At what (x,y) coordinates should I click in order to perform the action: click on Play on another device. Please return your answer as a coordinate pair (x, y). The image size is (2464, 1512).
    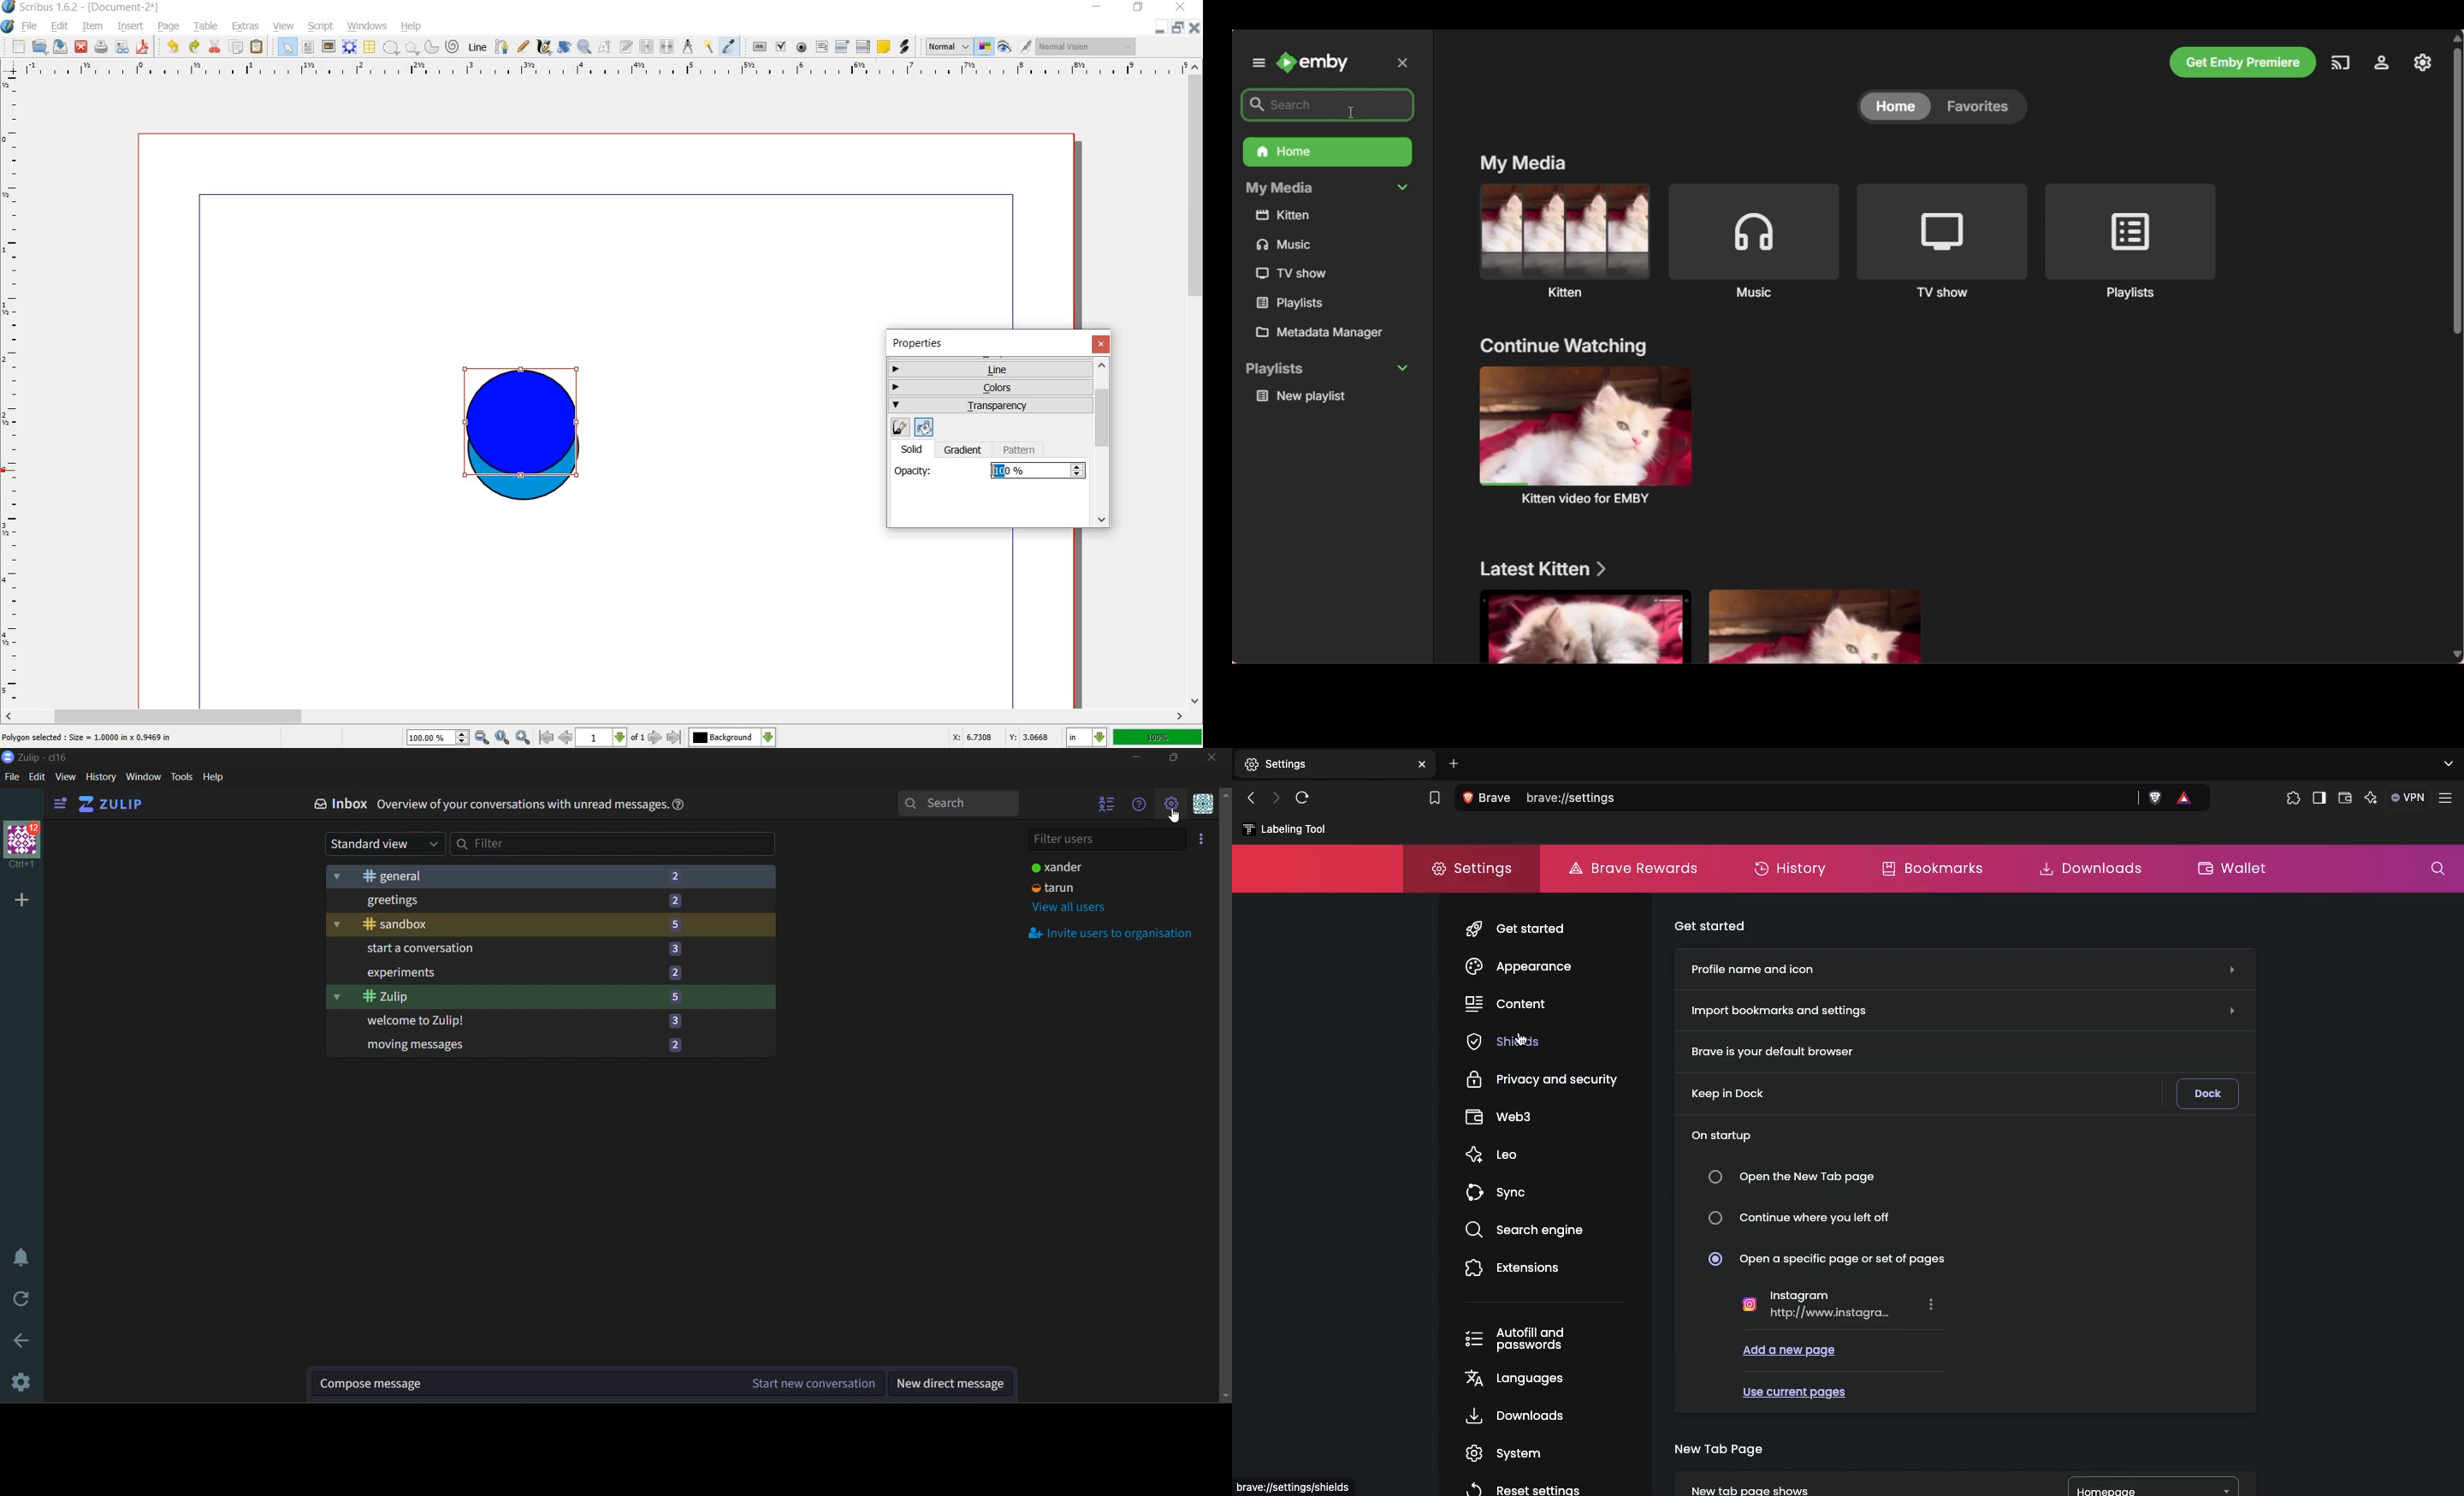
    Looking at the image, I should click on (2340, 62).